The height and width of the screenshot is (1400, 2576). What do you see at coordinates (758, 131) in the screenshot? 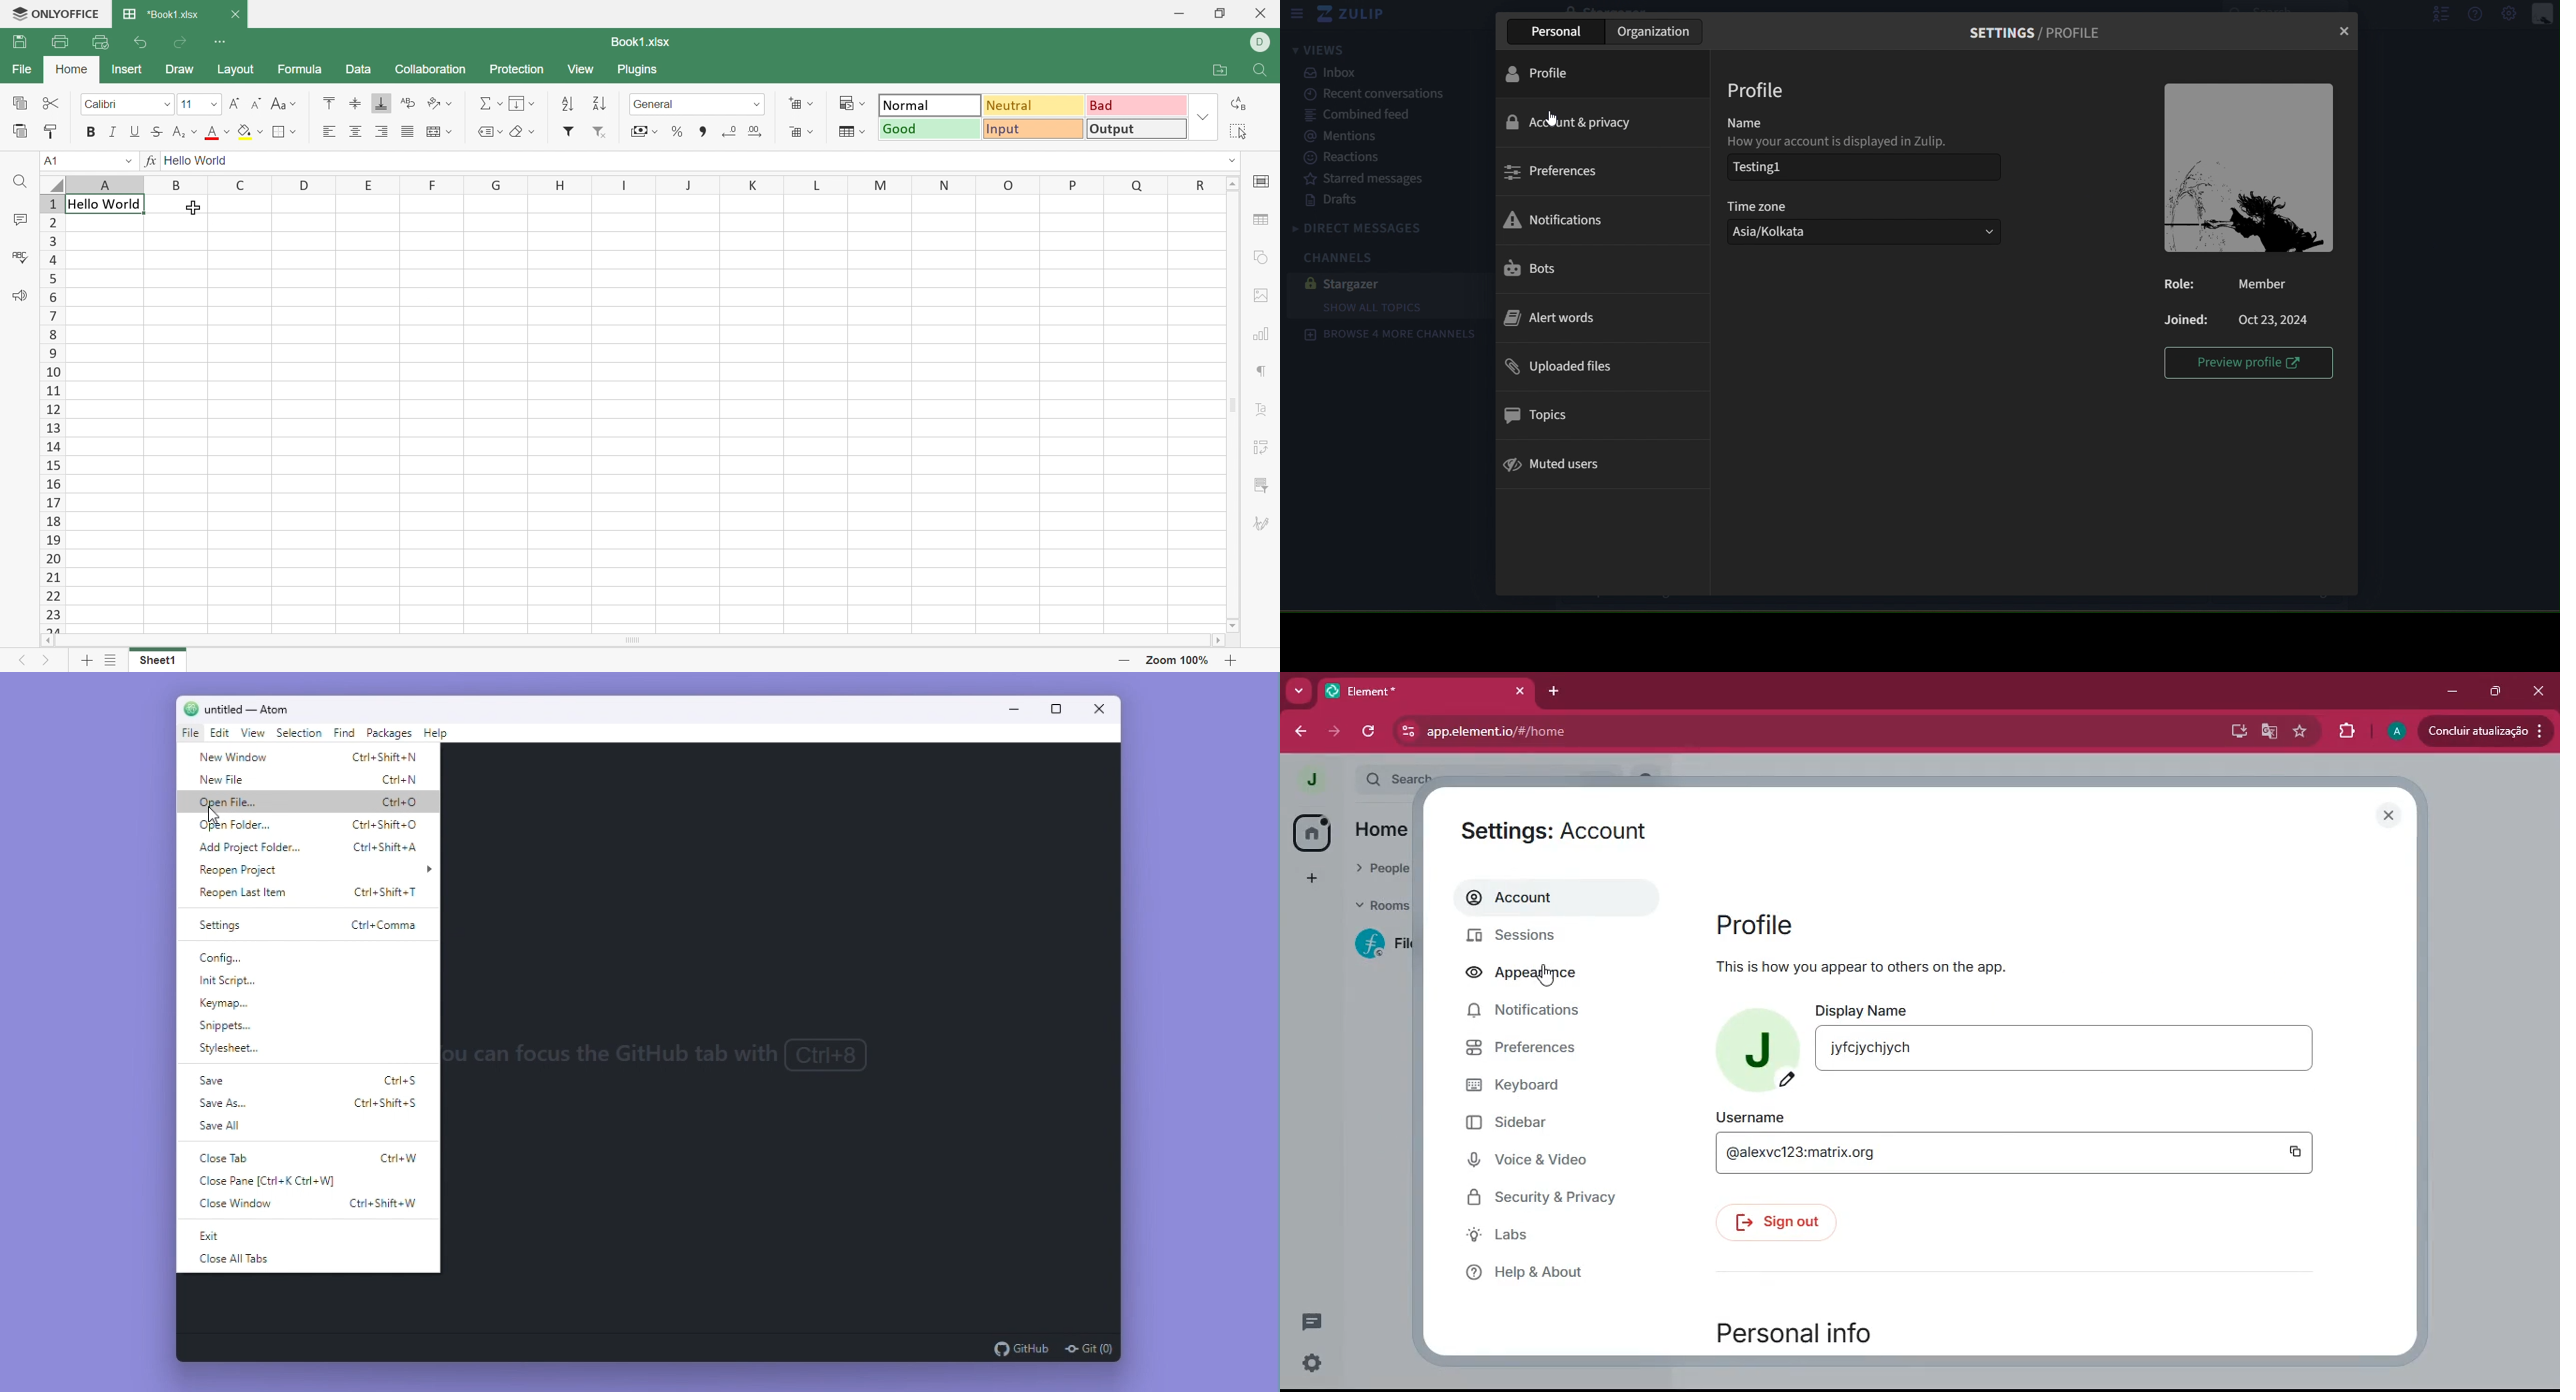
I see `Increase decimal` at bounding box center [758, 131].